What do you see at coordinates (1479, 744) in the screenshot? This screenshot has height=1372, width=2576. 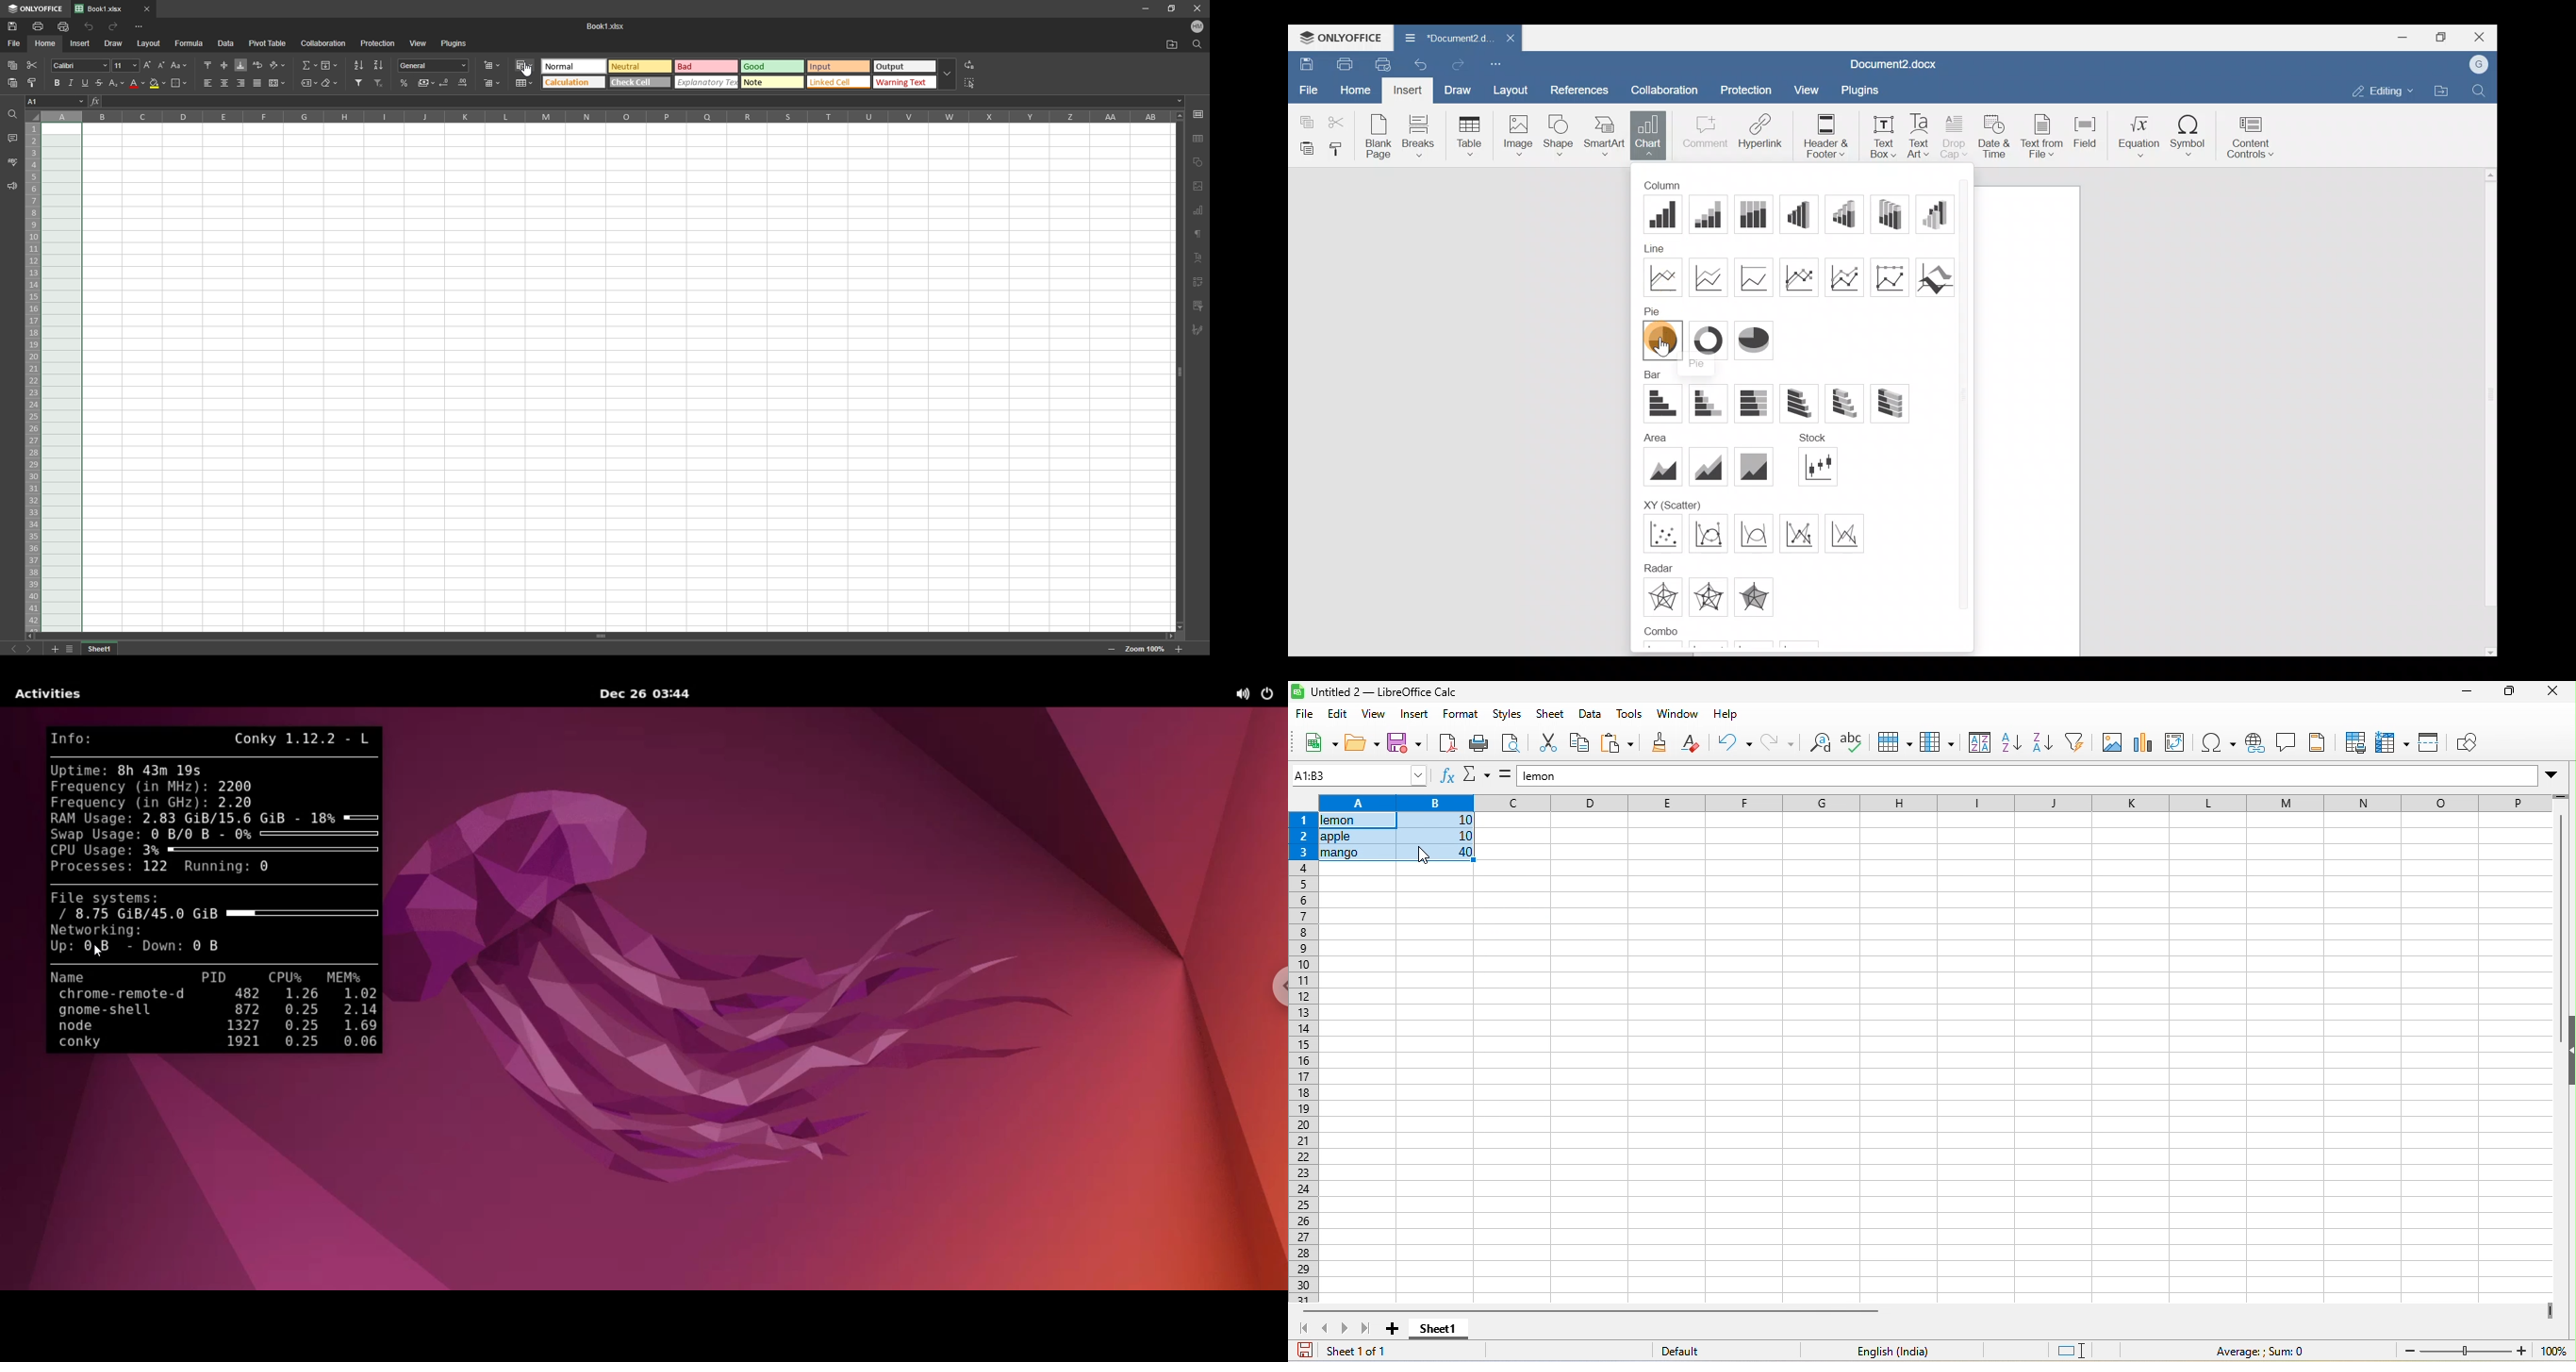 I see `print` at bounding box center [1479, 744].